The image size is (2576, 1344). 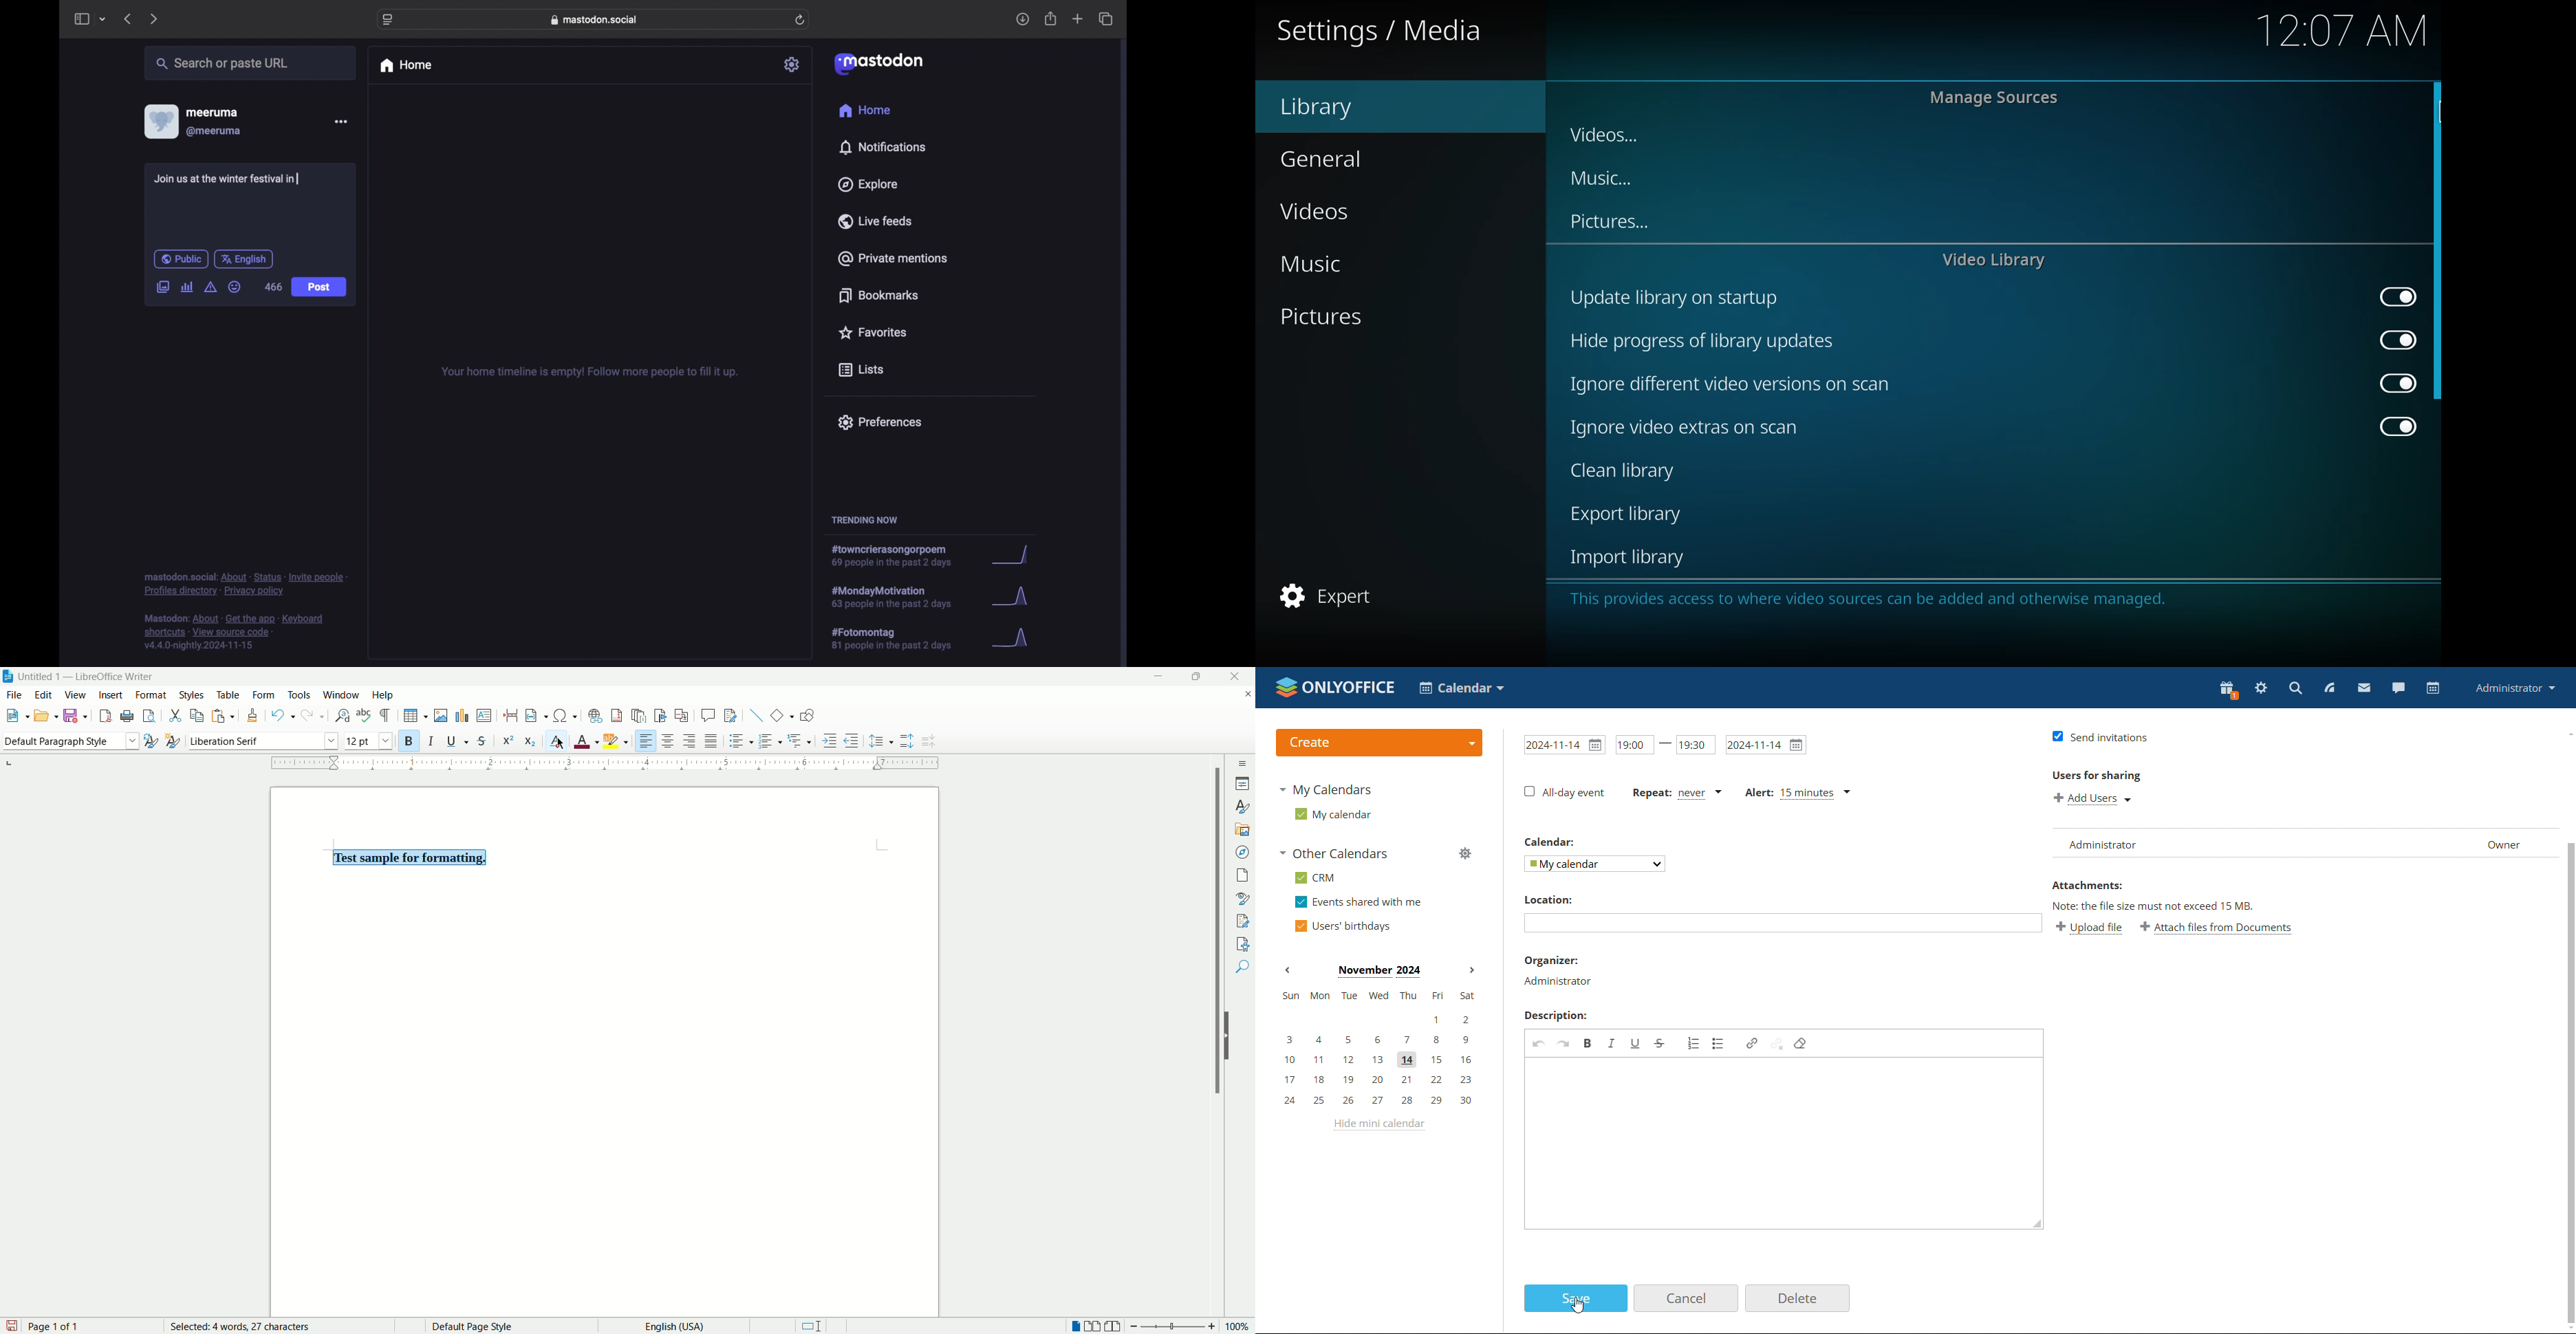 What do you see at coordinates (681, 715) in the screenshot?
I see `insert cross reference` at bounding box center [681, 715].